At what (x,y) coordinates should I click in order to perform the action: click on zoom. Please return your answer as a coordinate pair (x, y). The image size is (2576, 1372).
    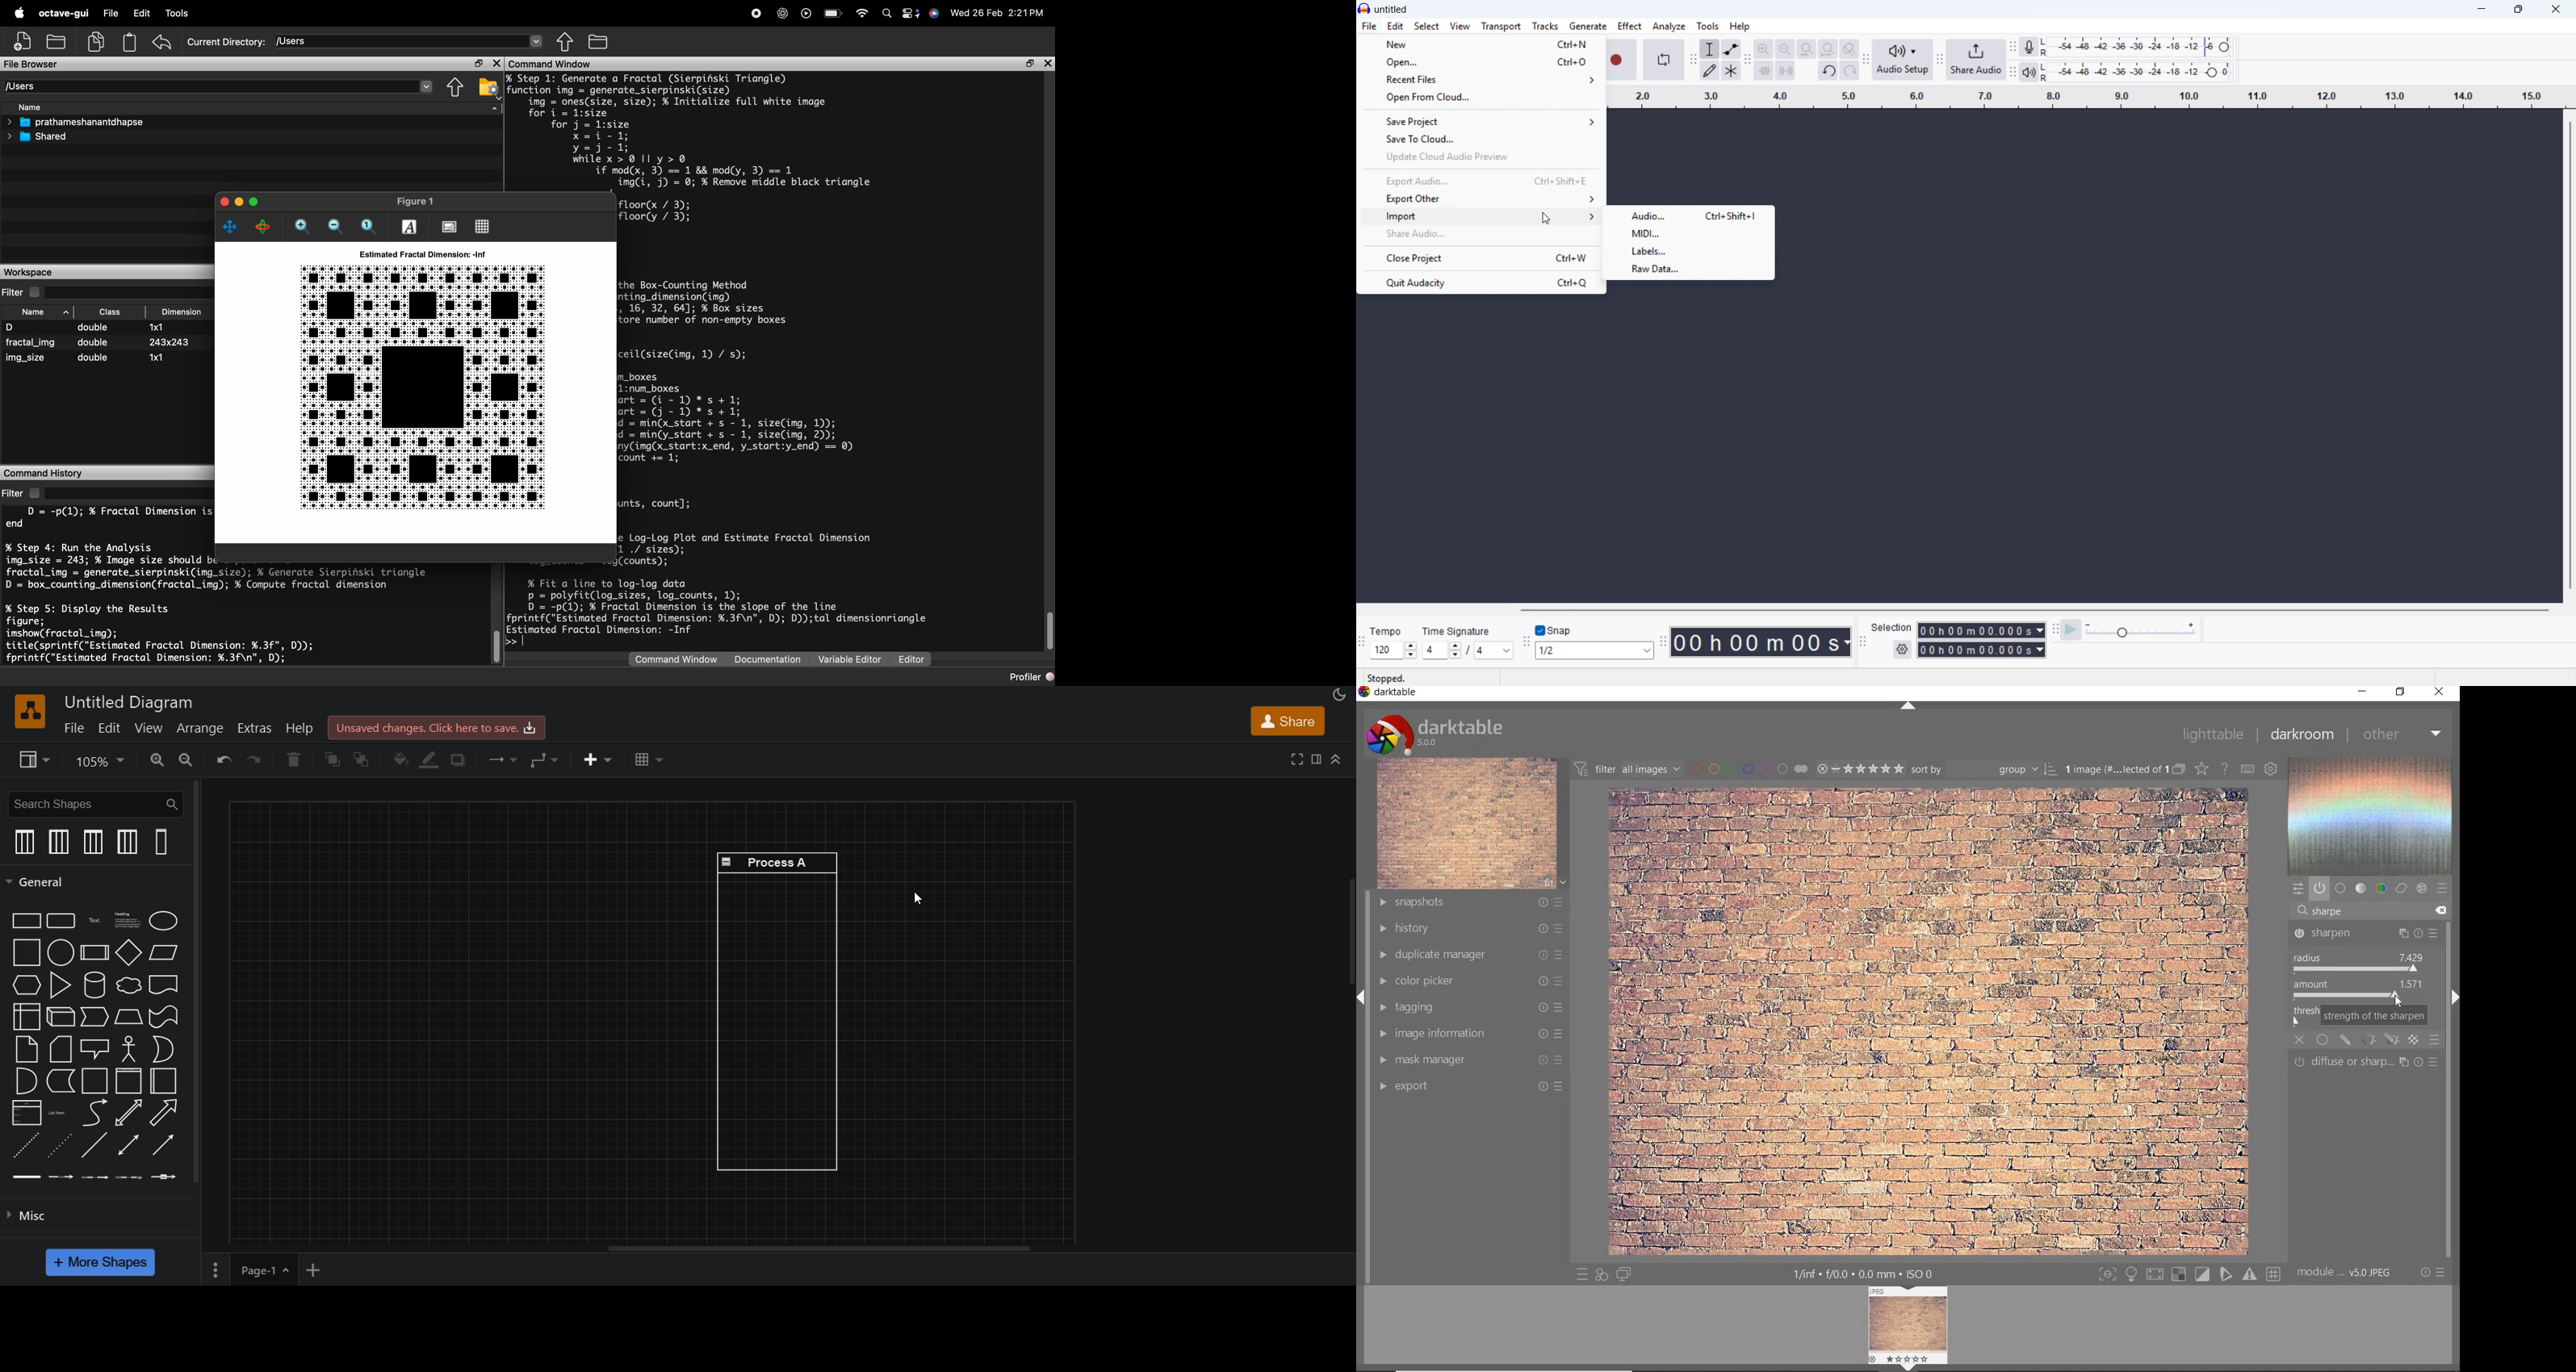
    Looking at the image, I should click on (100, 762).